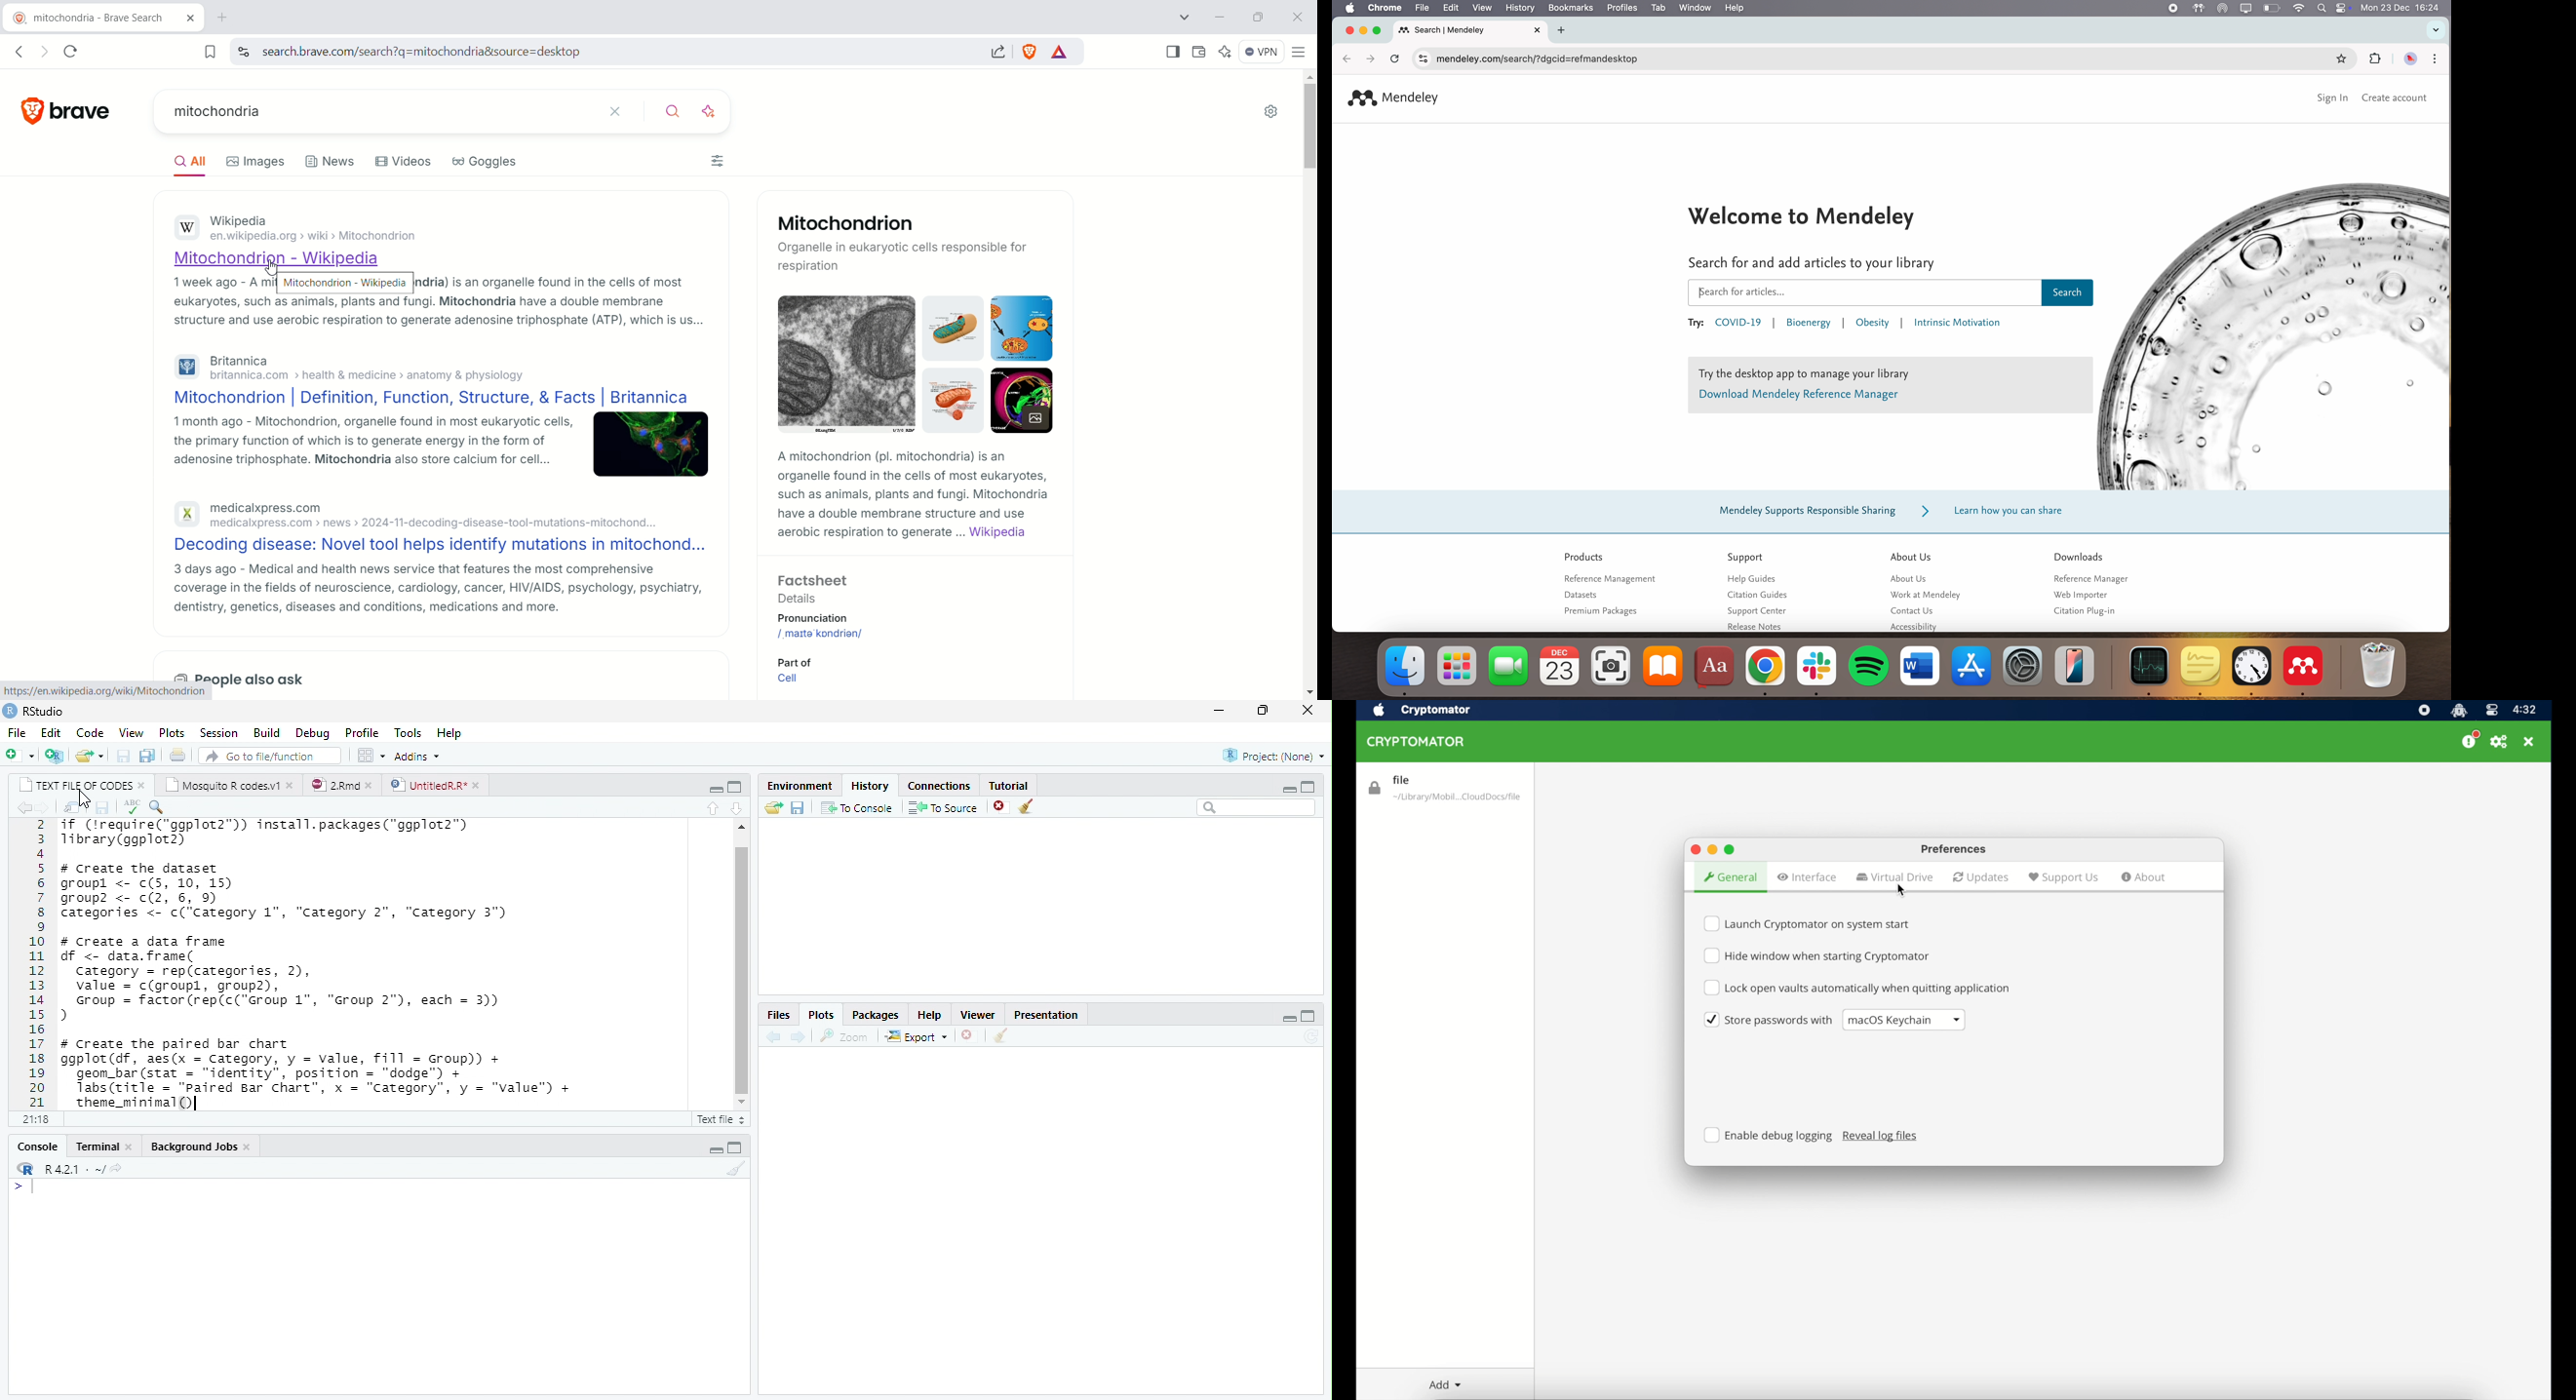 Image resolution: width=2576 pixels, height=1400 pixels. What do you see at coordinates (405, 732) in the screenshot?
I see `tools` at bounding box center [405, 732].